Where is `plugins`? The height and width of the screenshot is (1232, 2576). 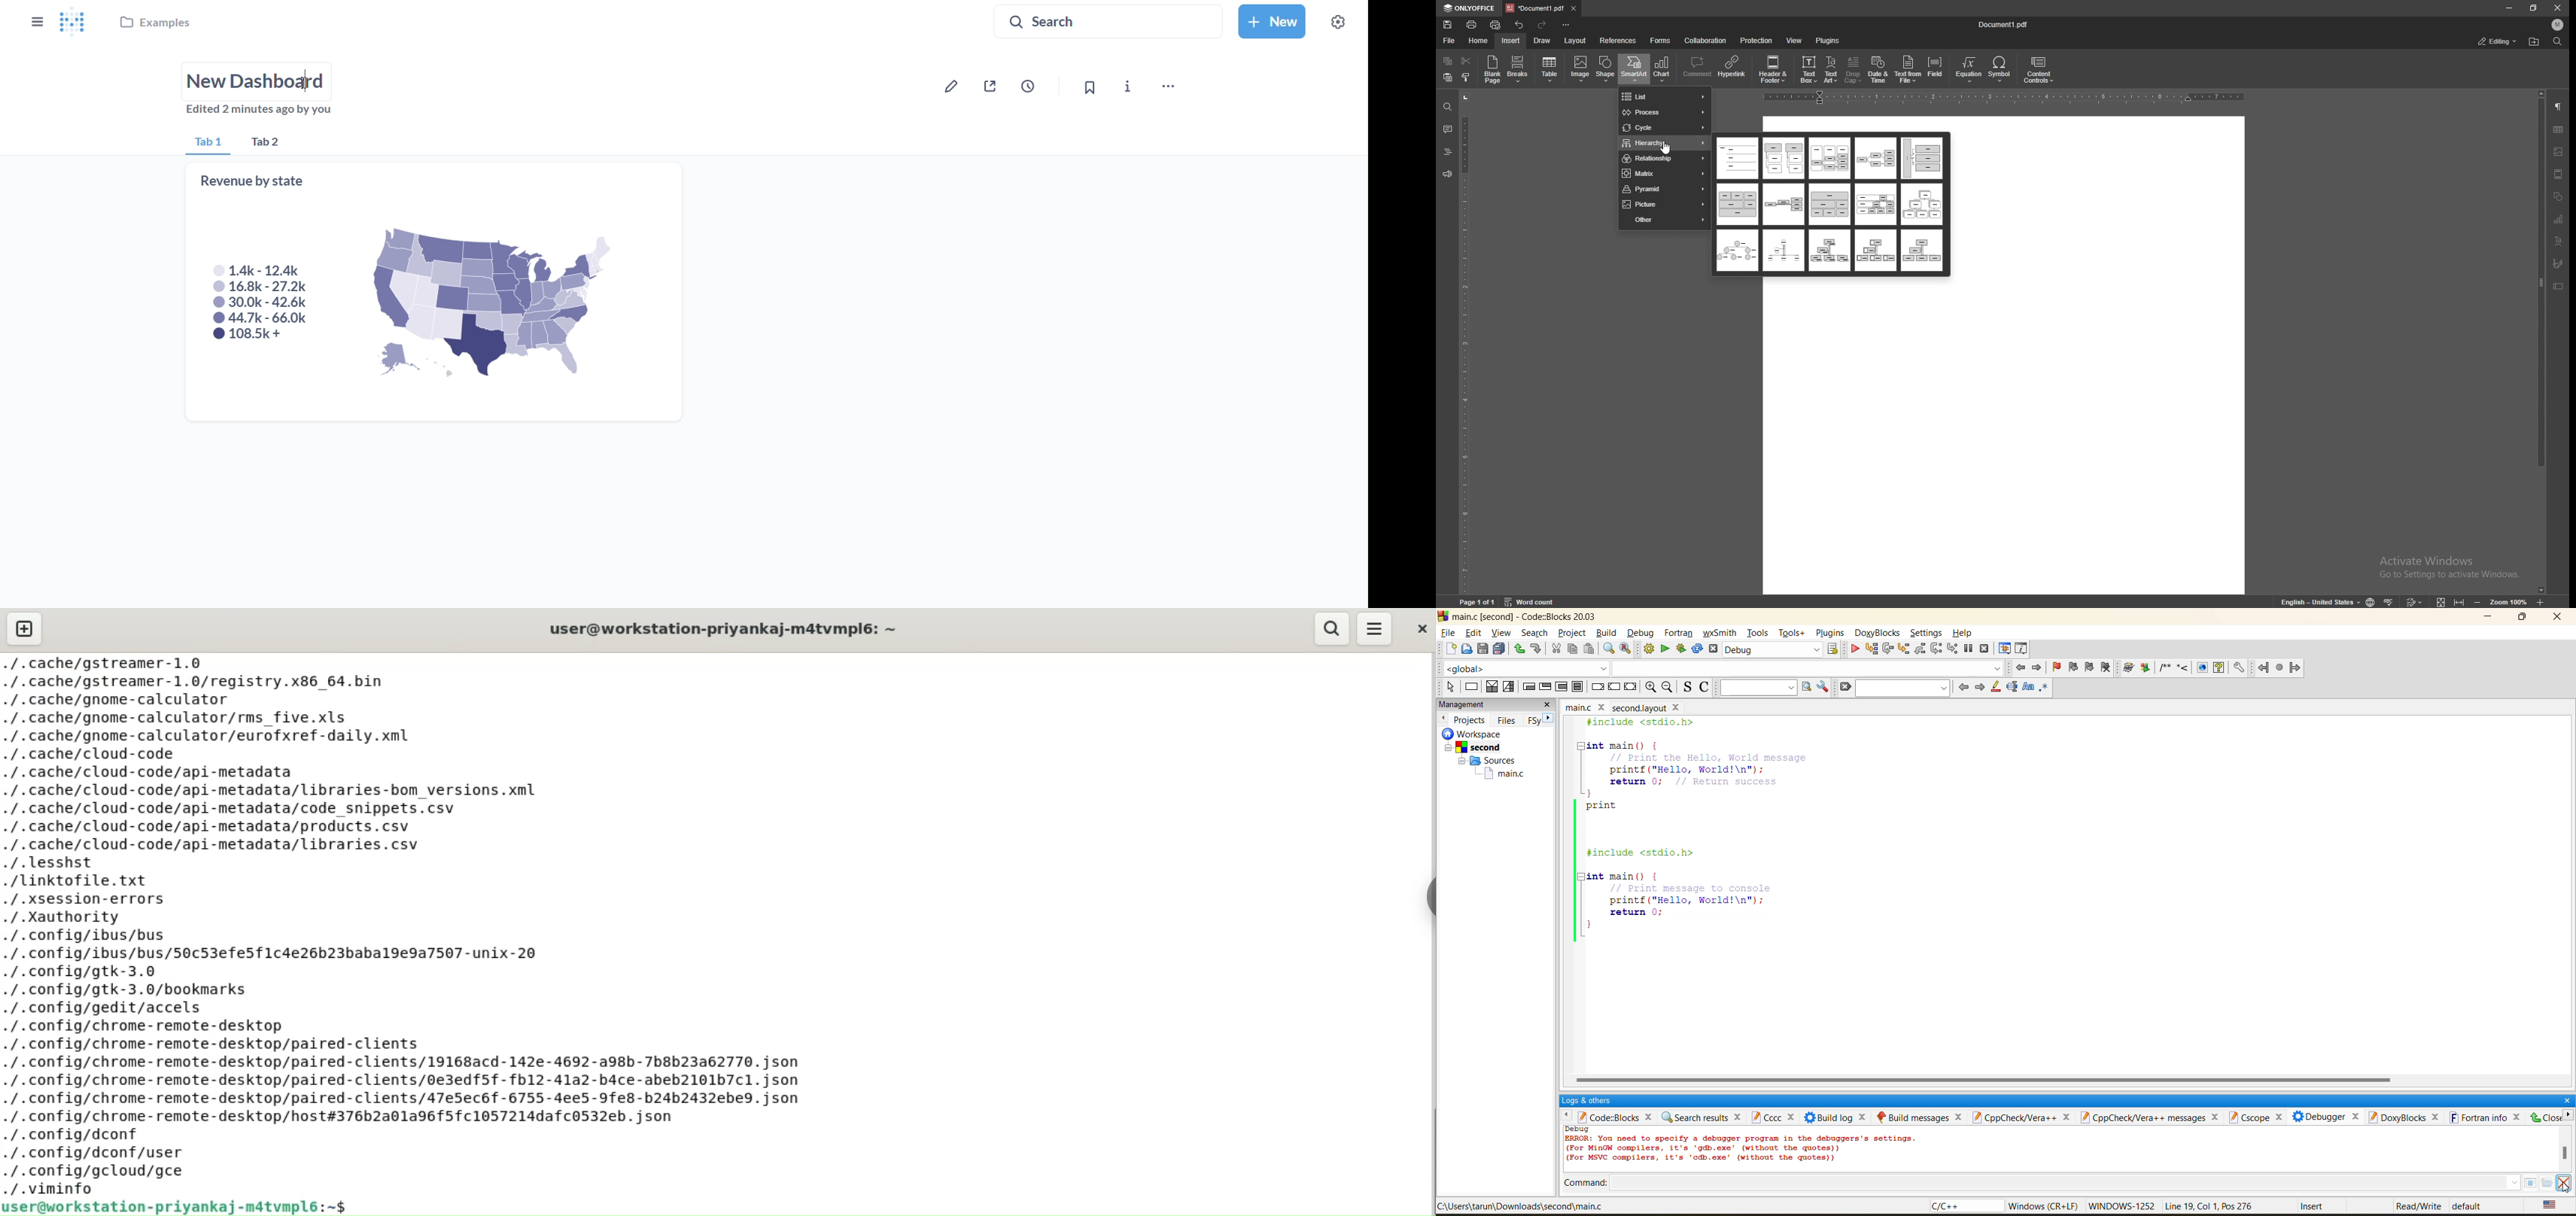
plugins is located at coordinates (1828, 41).